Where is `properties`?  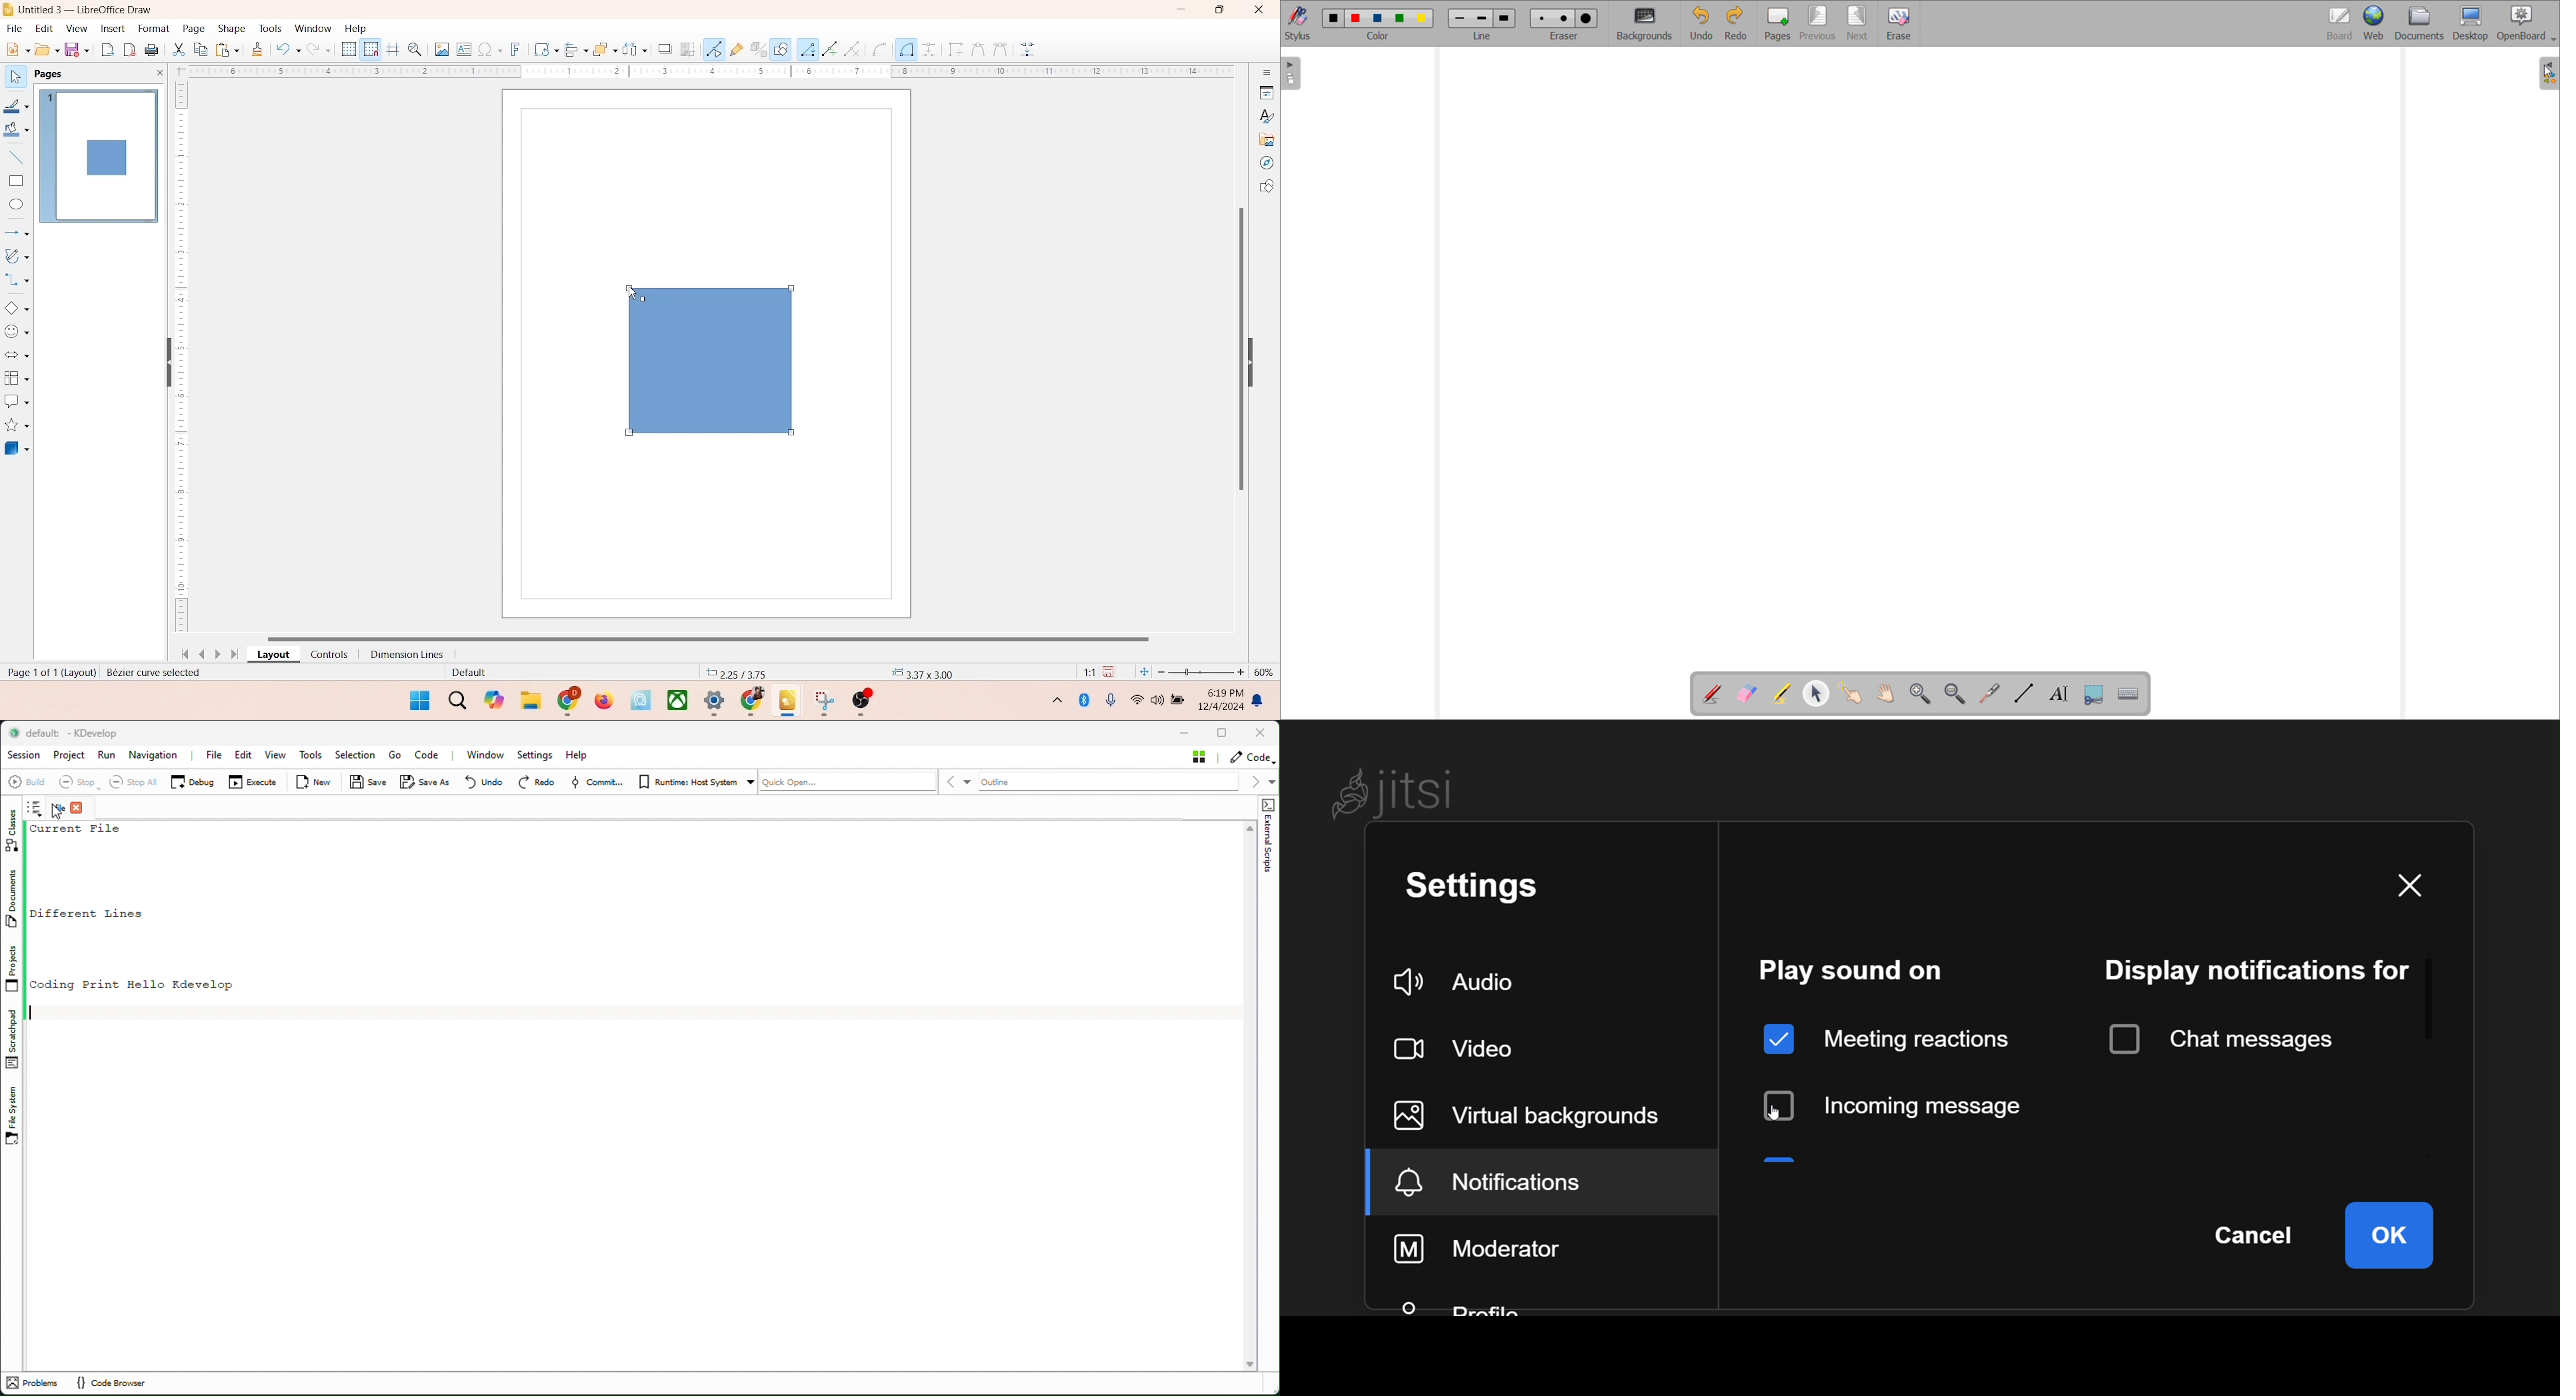
properties is located at coordinates (1265, 91).